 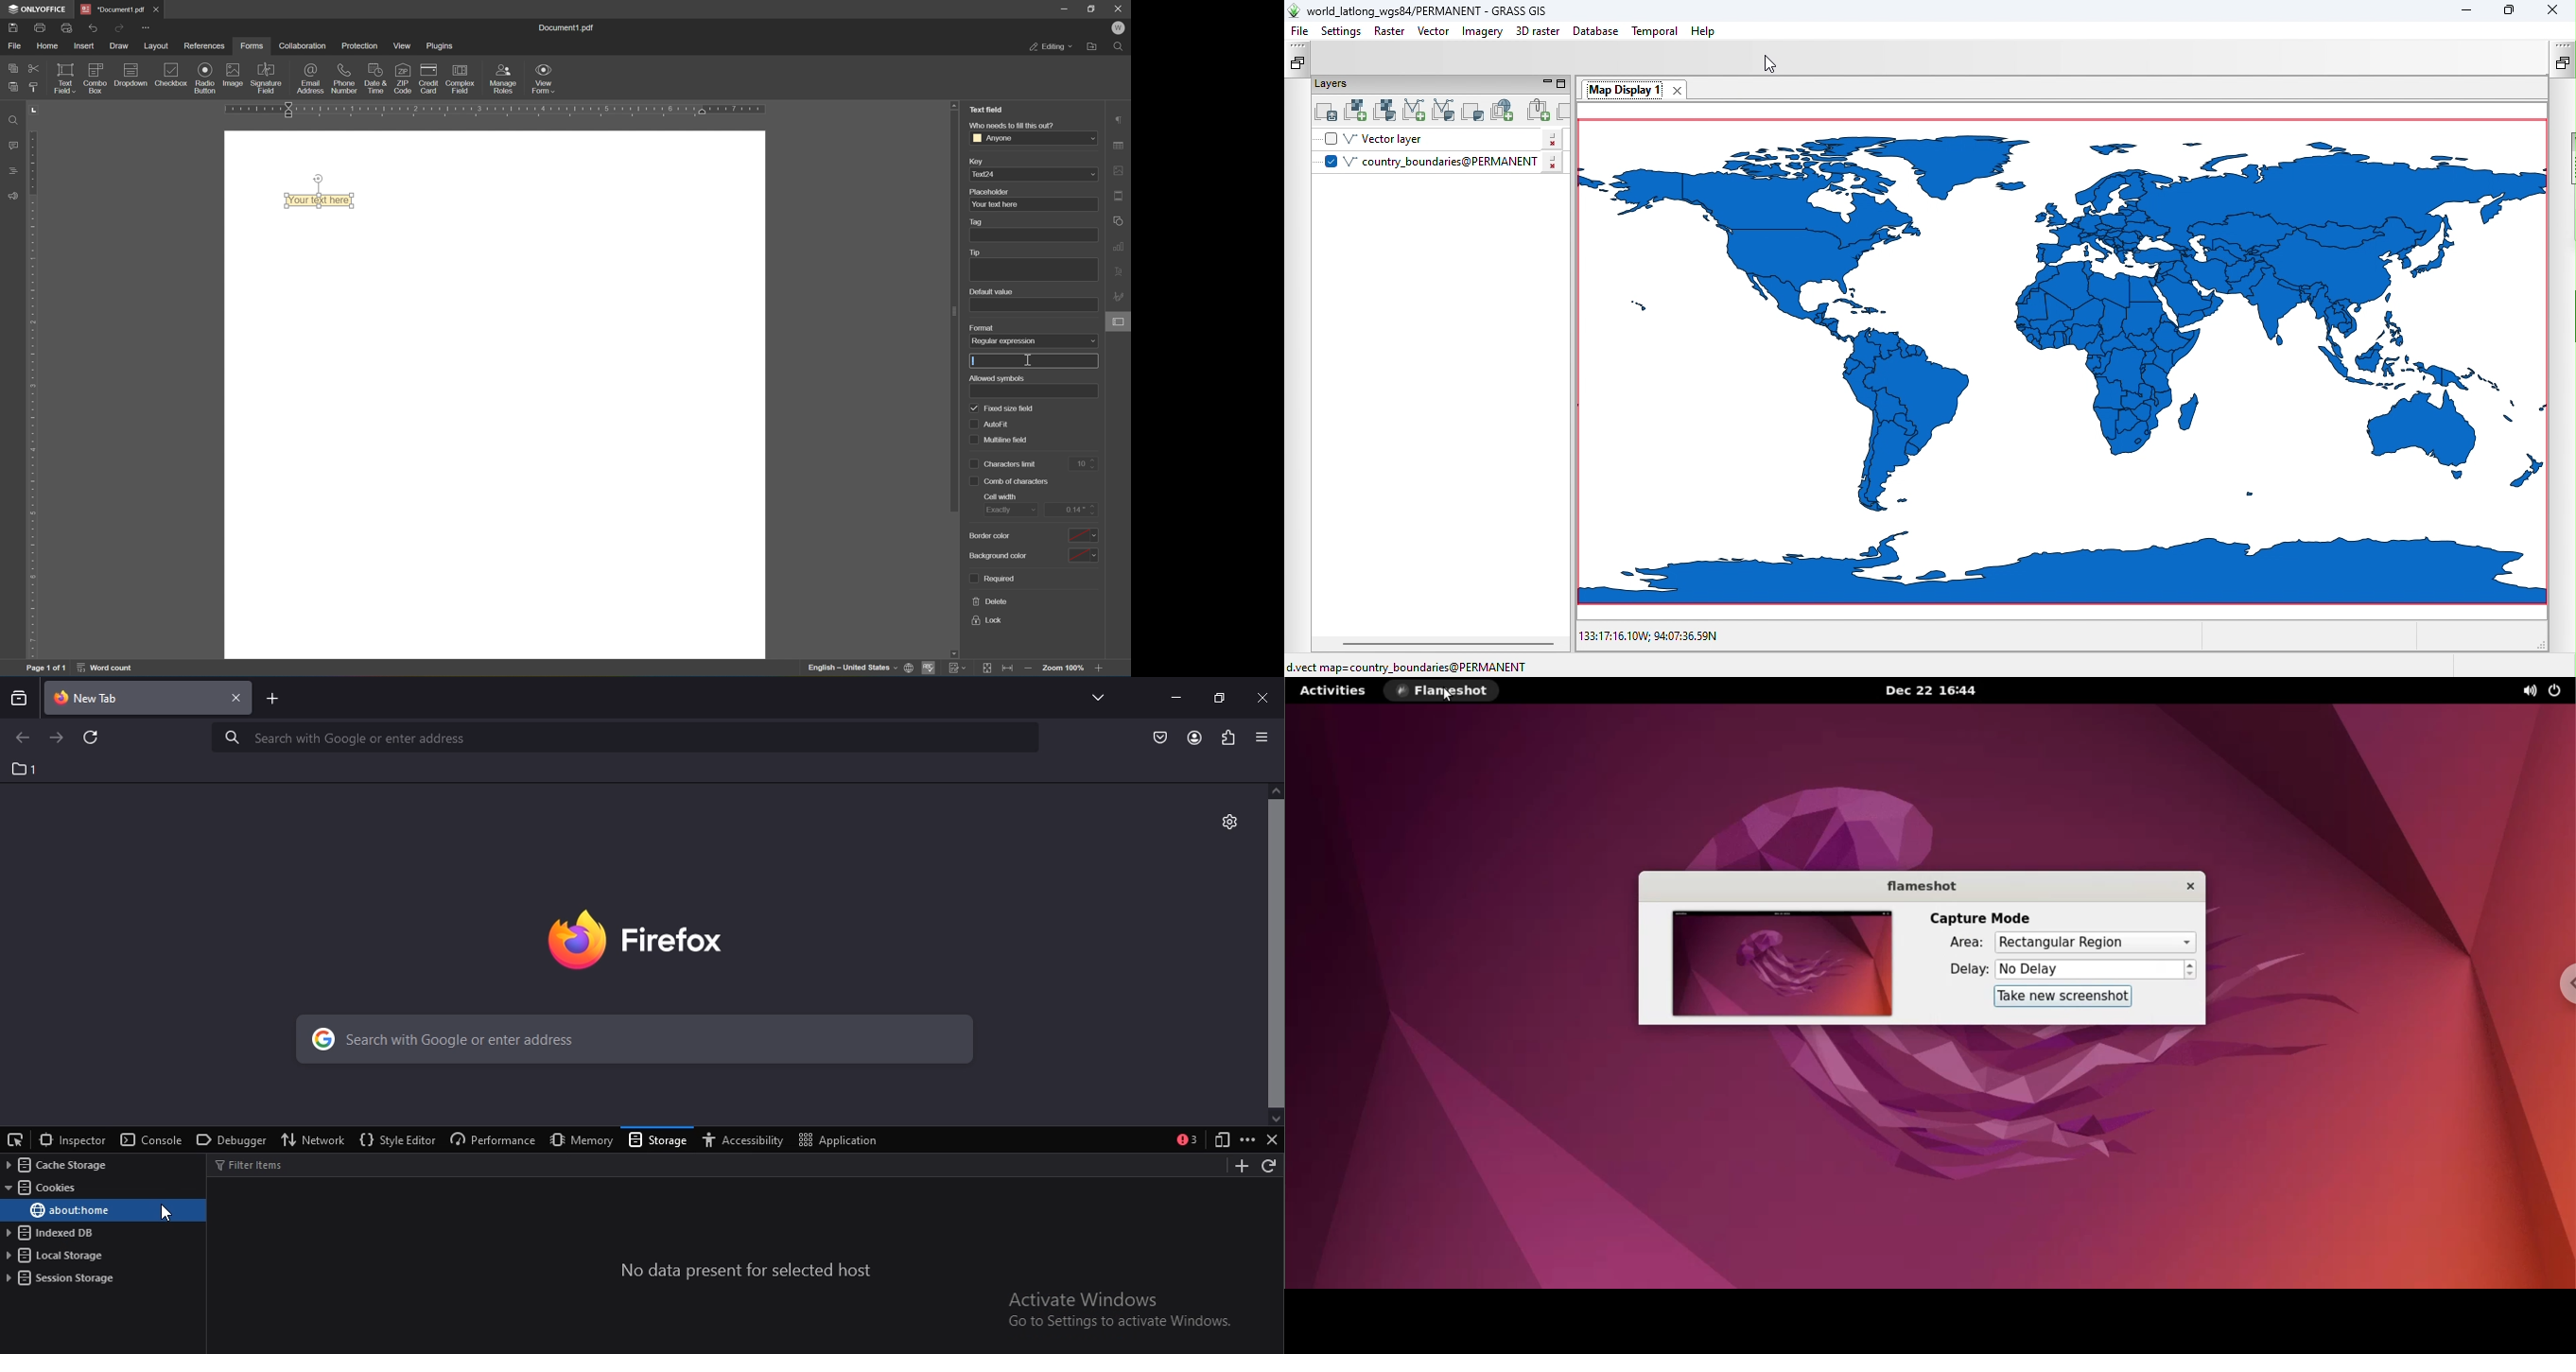 I want to click on zoom out, so click(x=1065, y=668).